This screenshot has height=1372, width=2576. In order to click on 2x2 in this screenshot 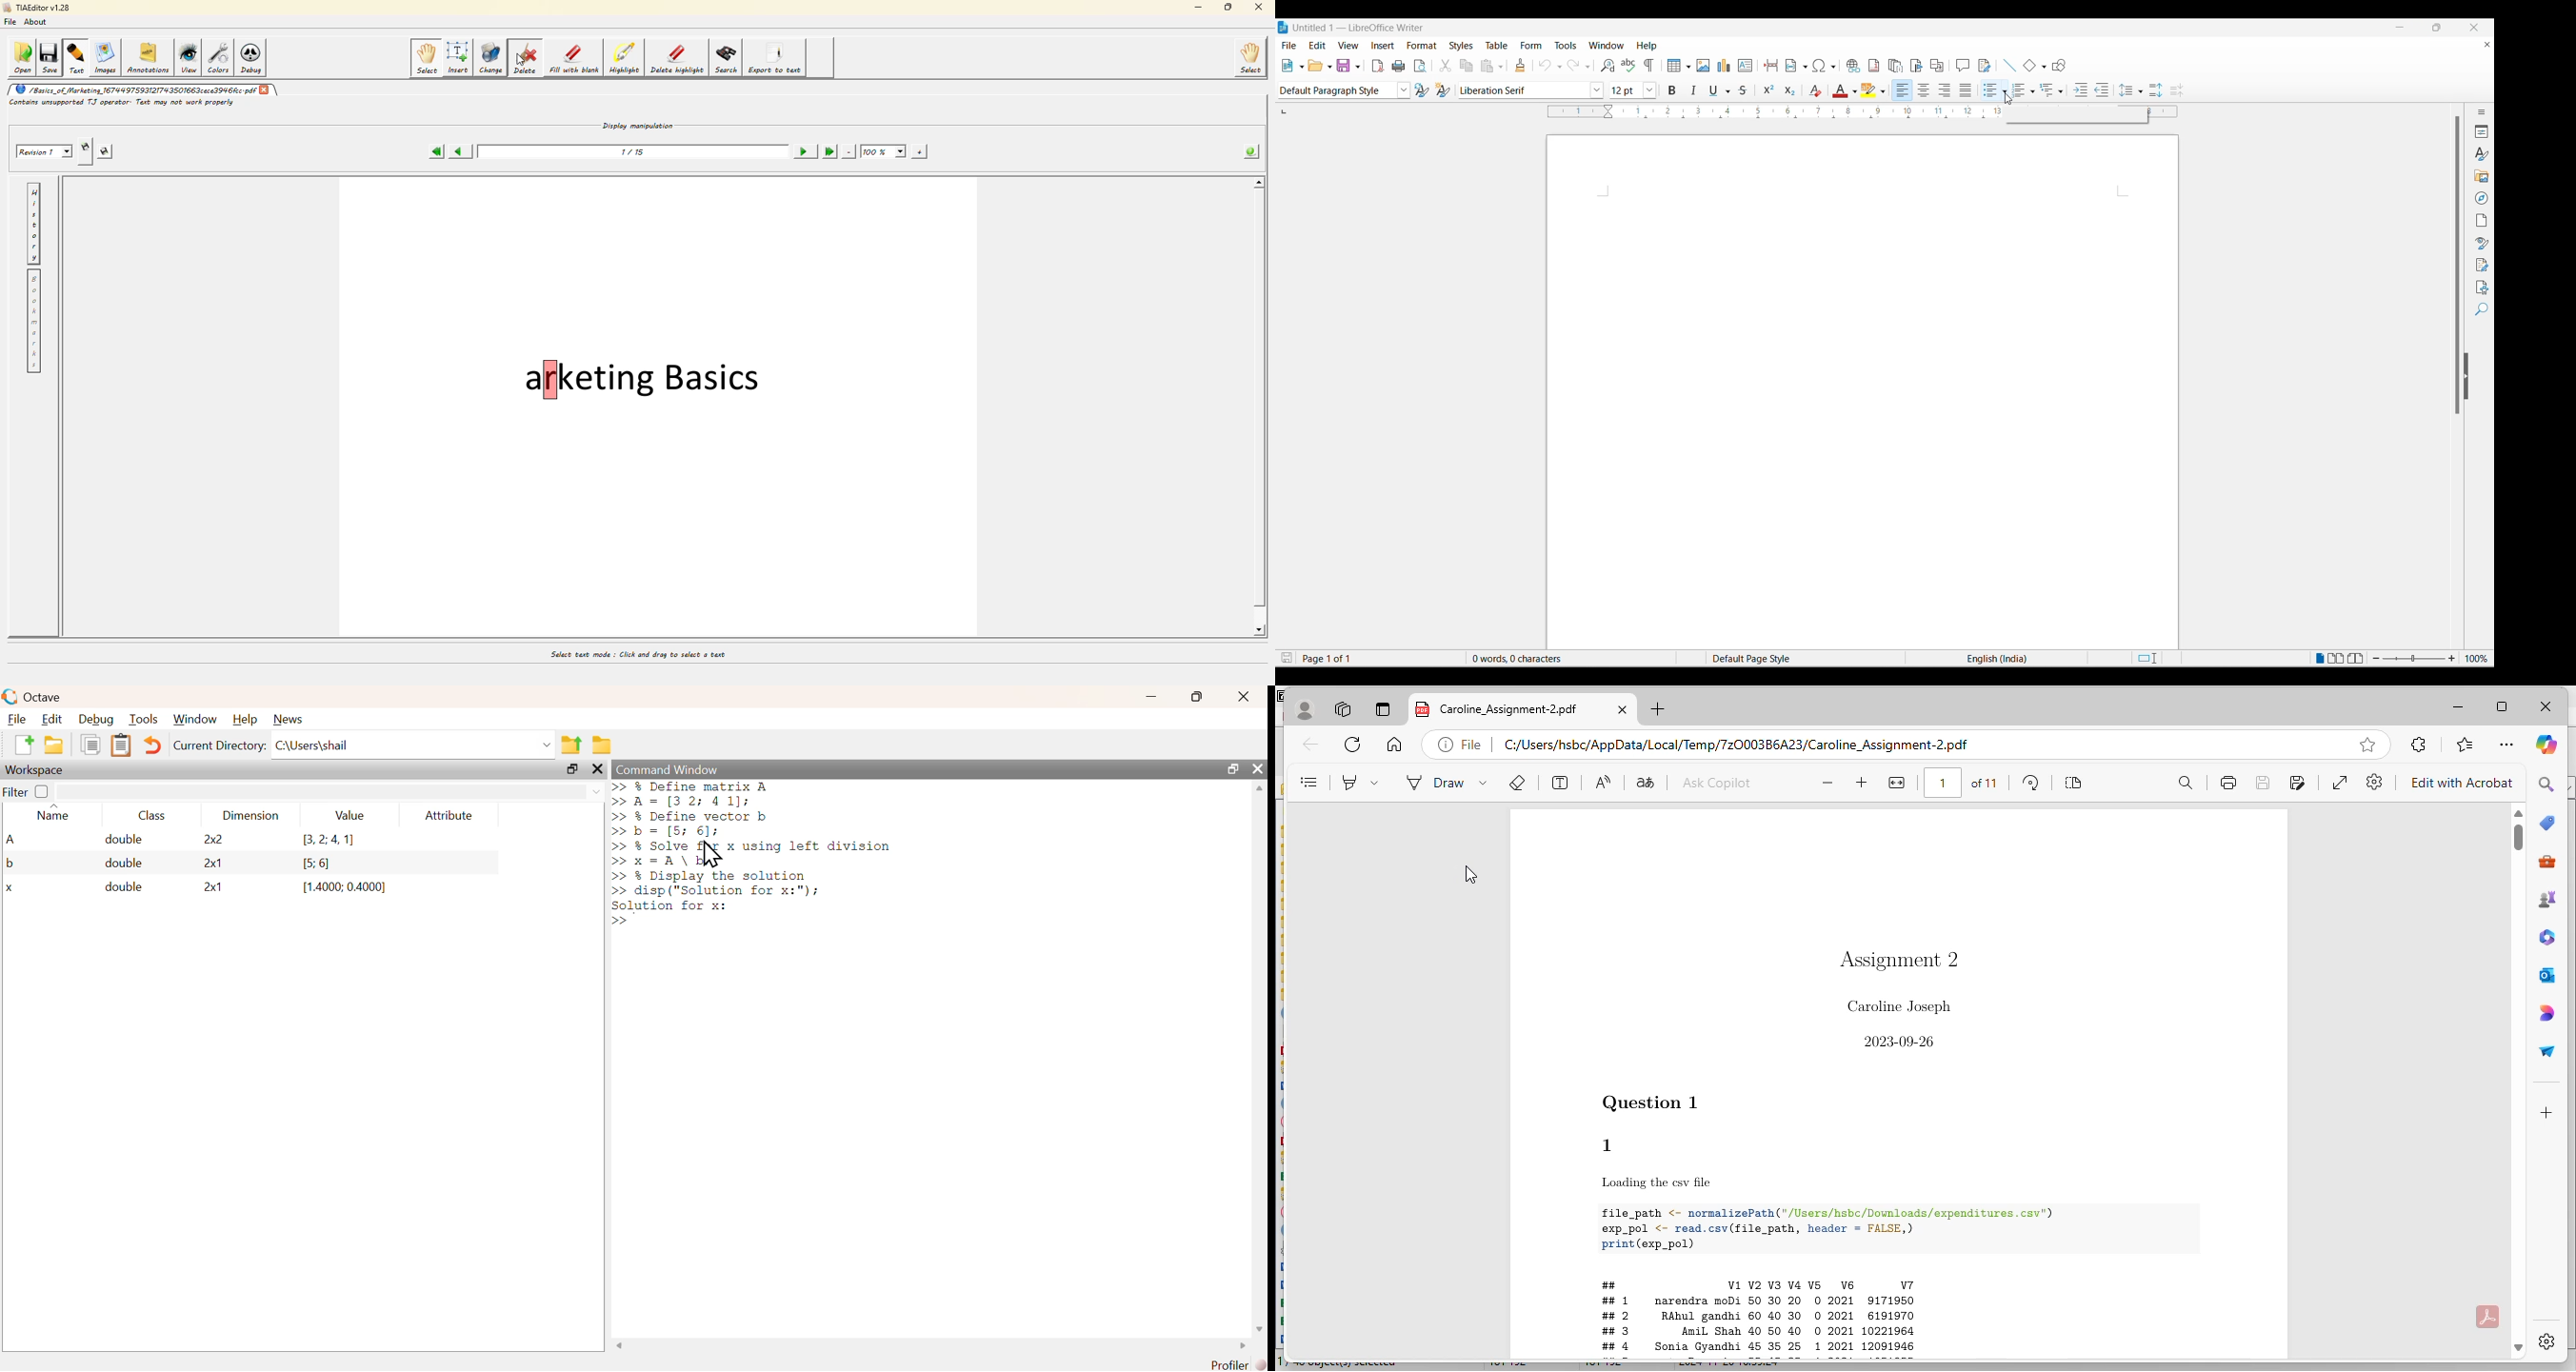, I will do `click(205, 840)`.